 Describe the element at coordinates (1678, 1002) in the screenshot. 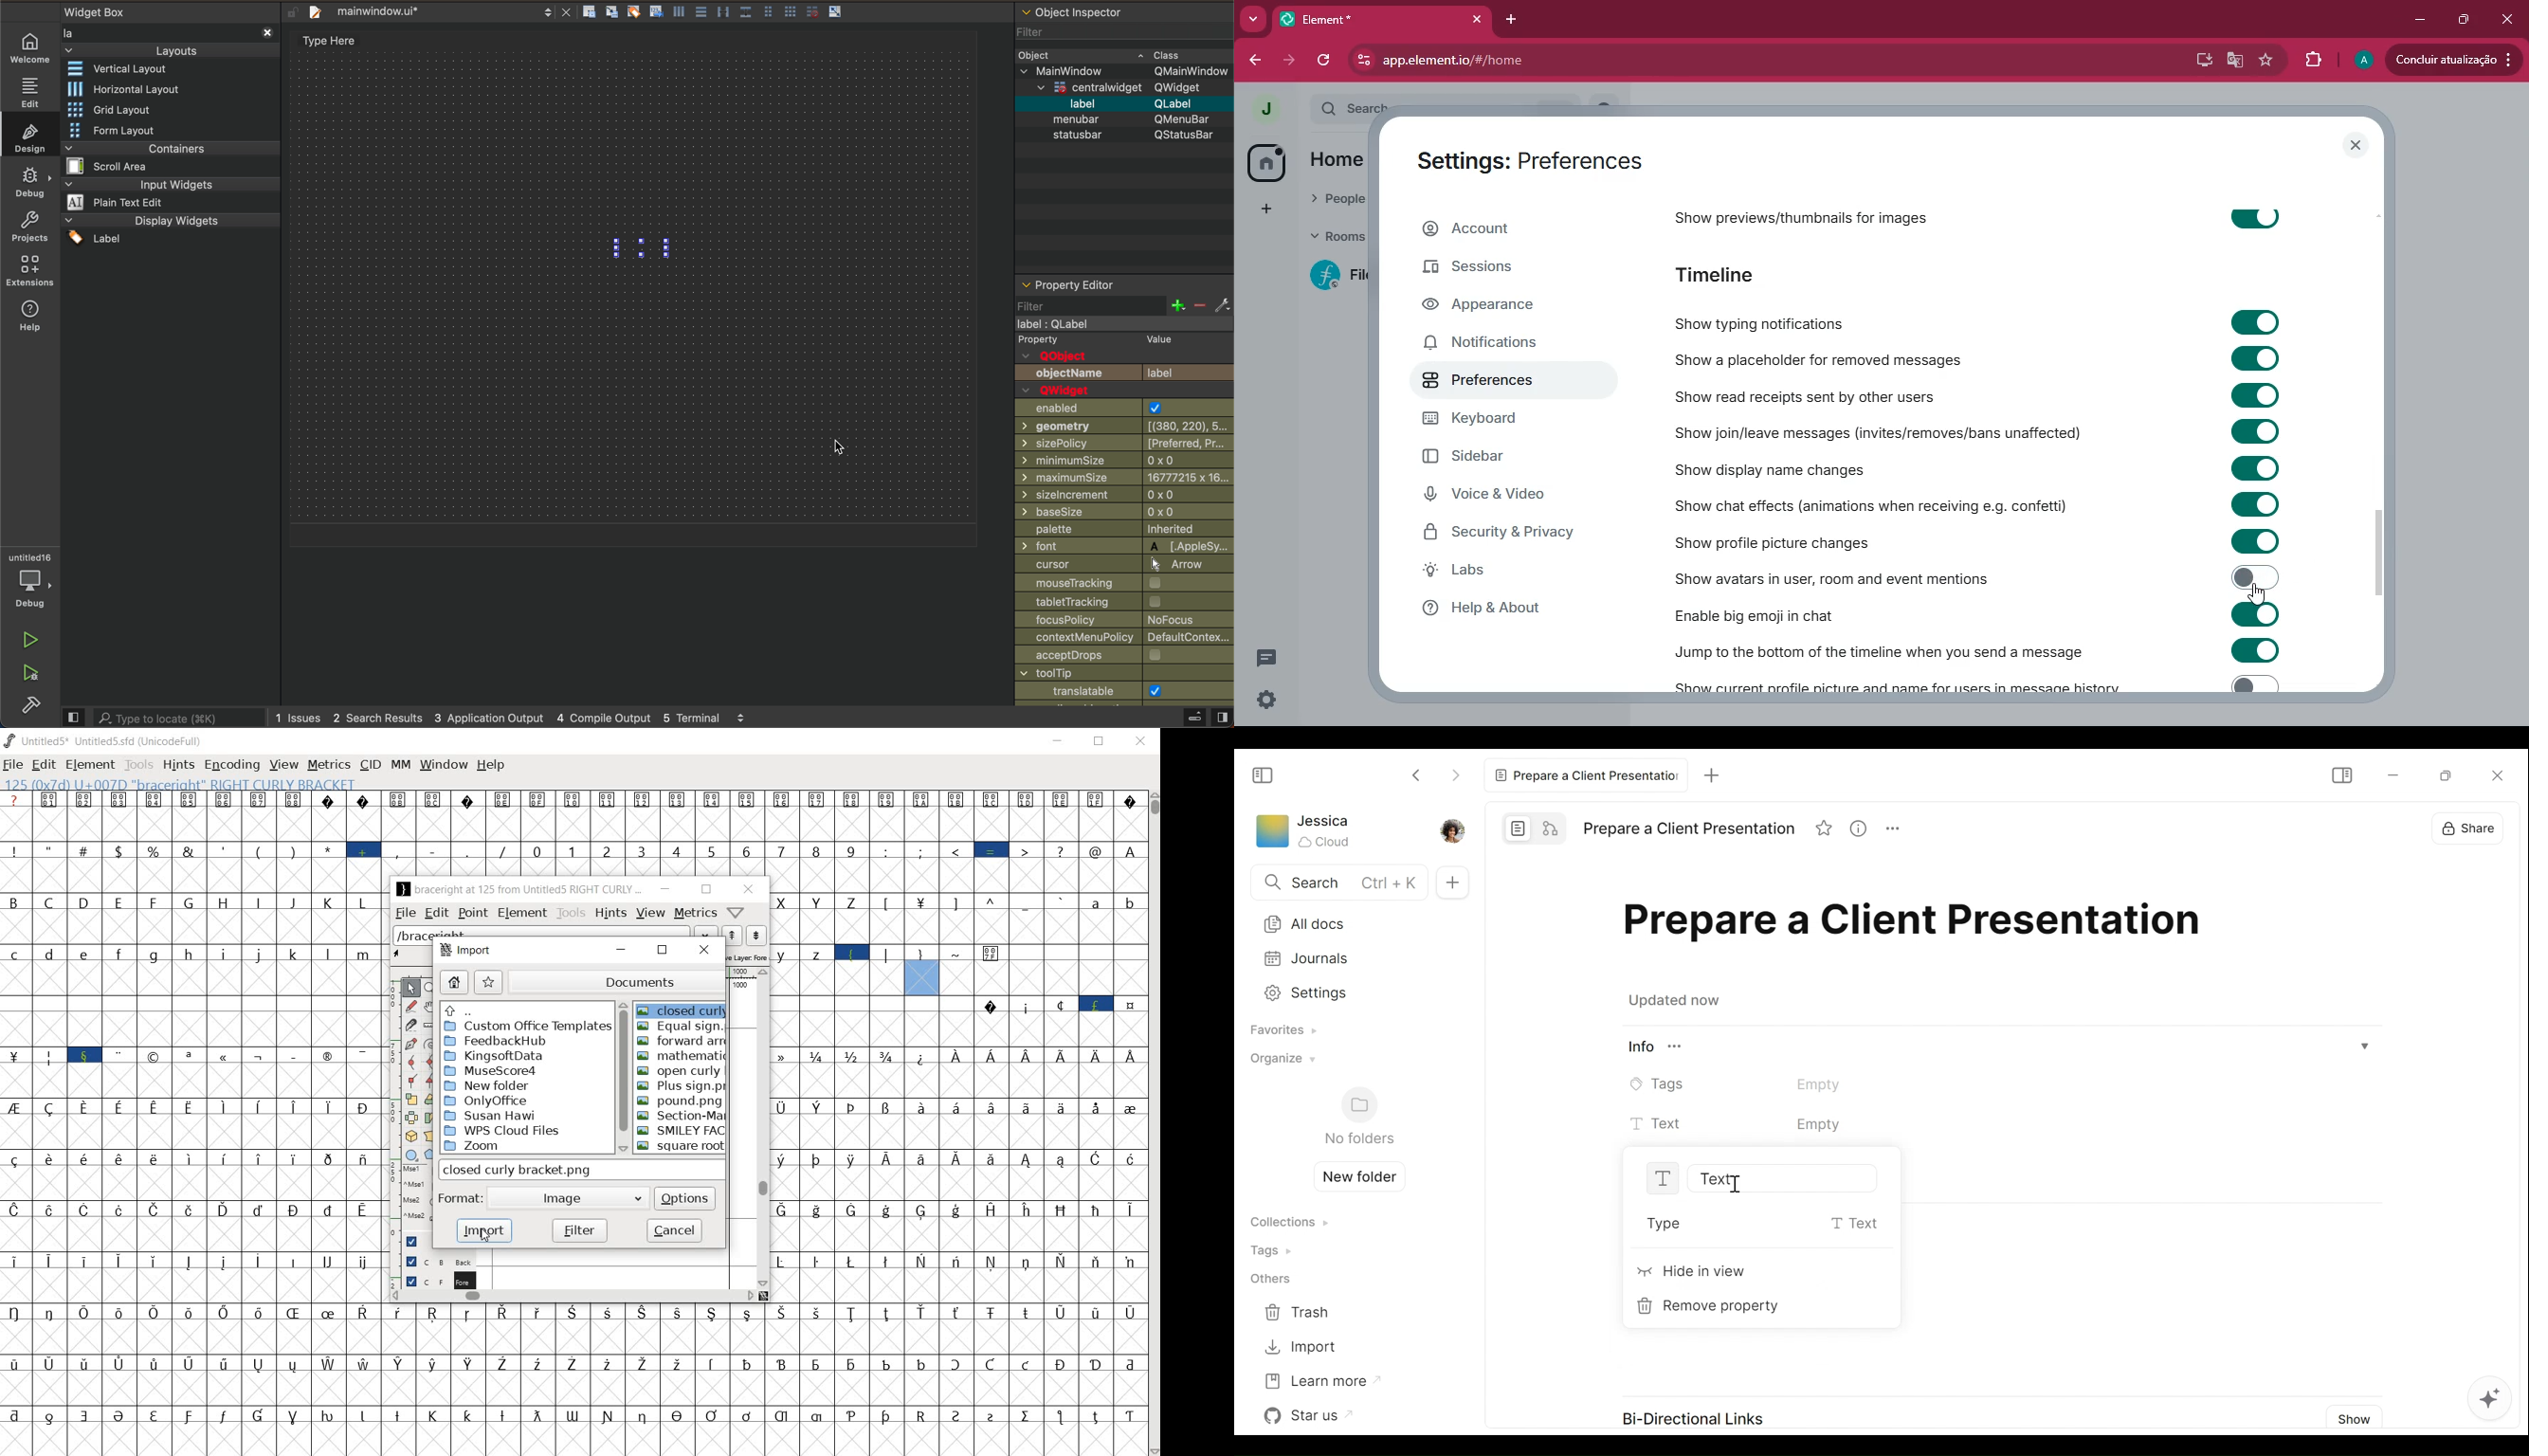

I see `Updated now` at that location.